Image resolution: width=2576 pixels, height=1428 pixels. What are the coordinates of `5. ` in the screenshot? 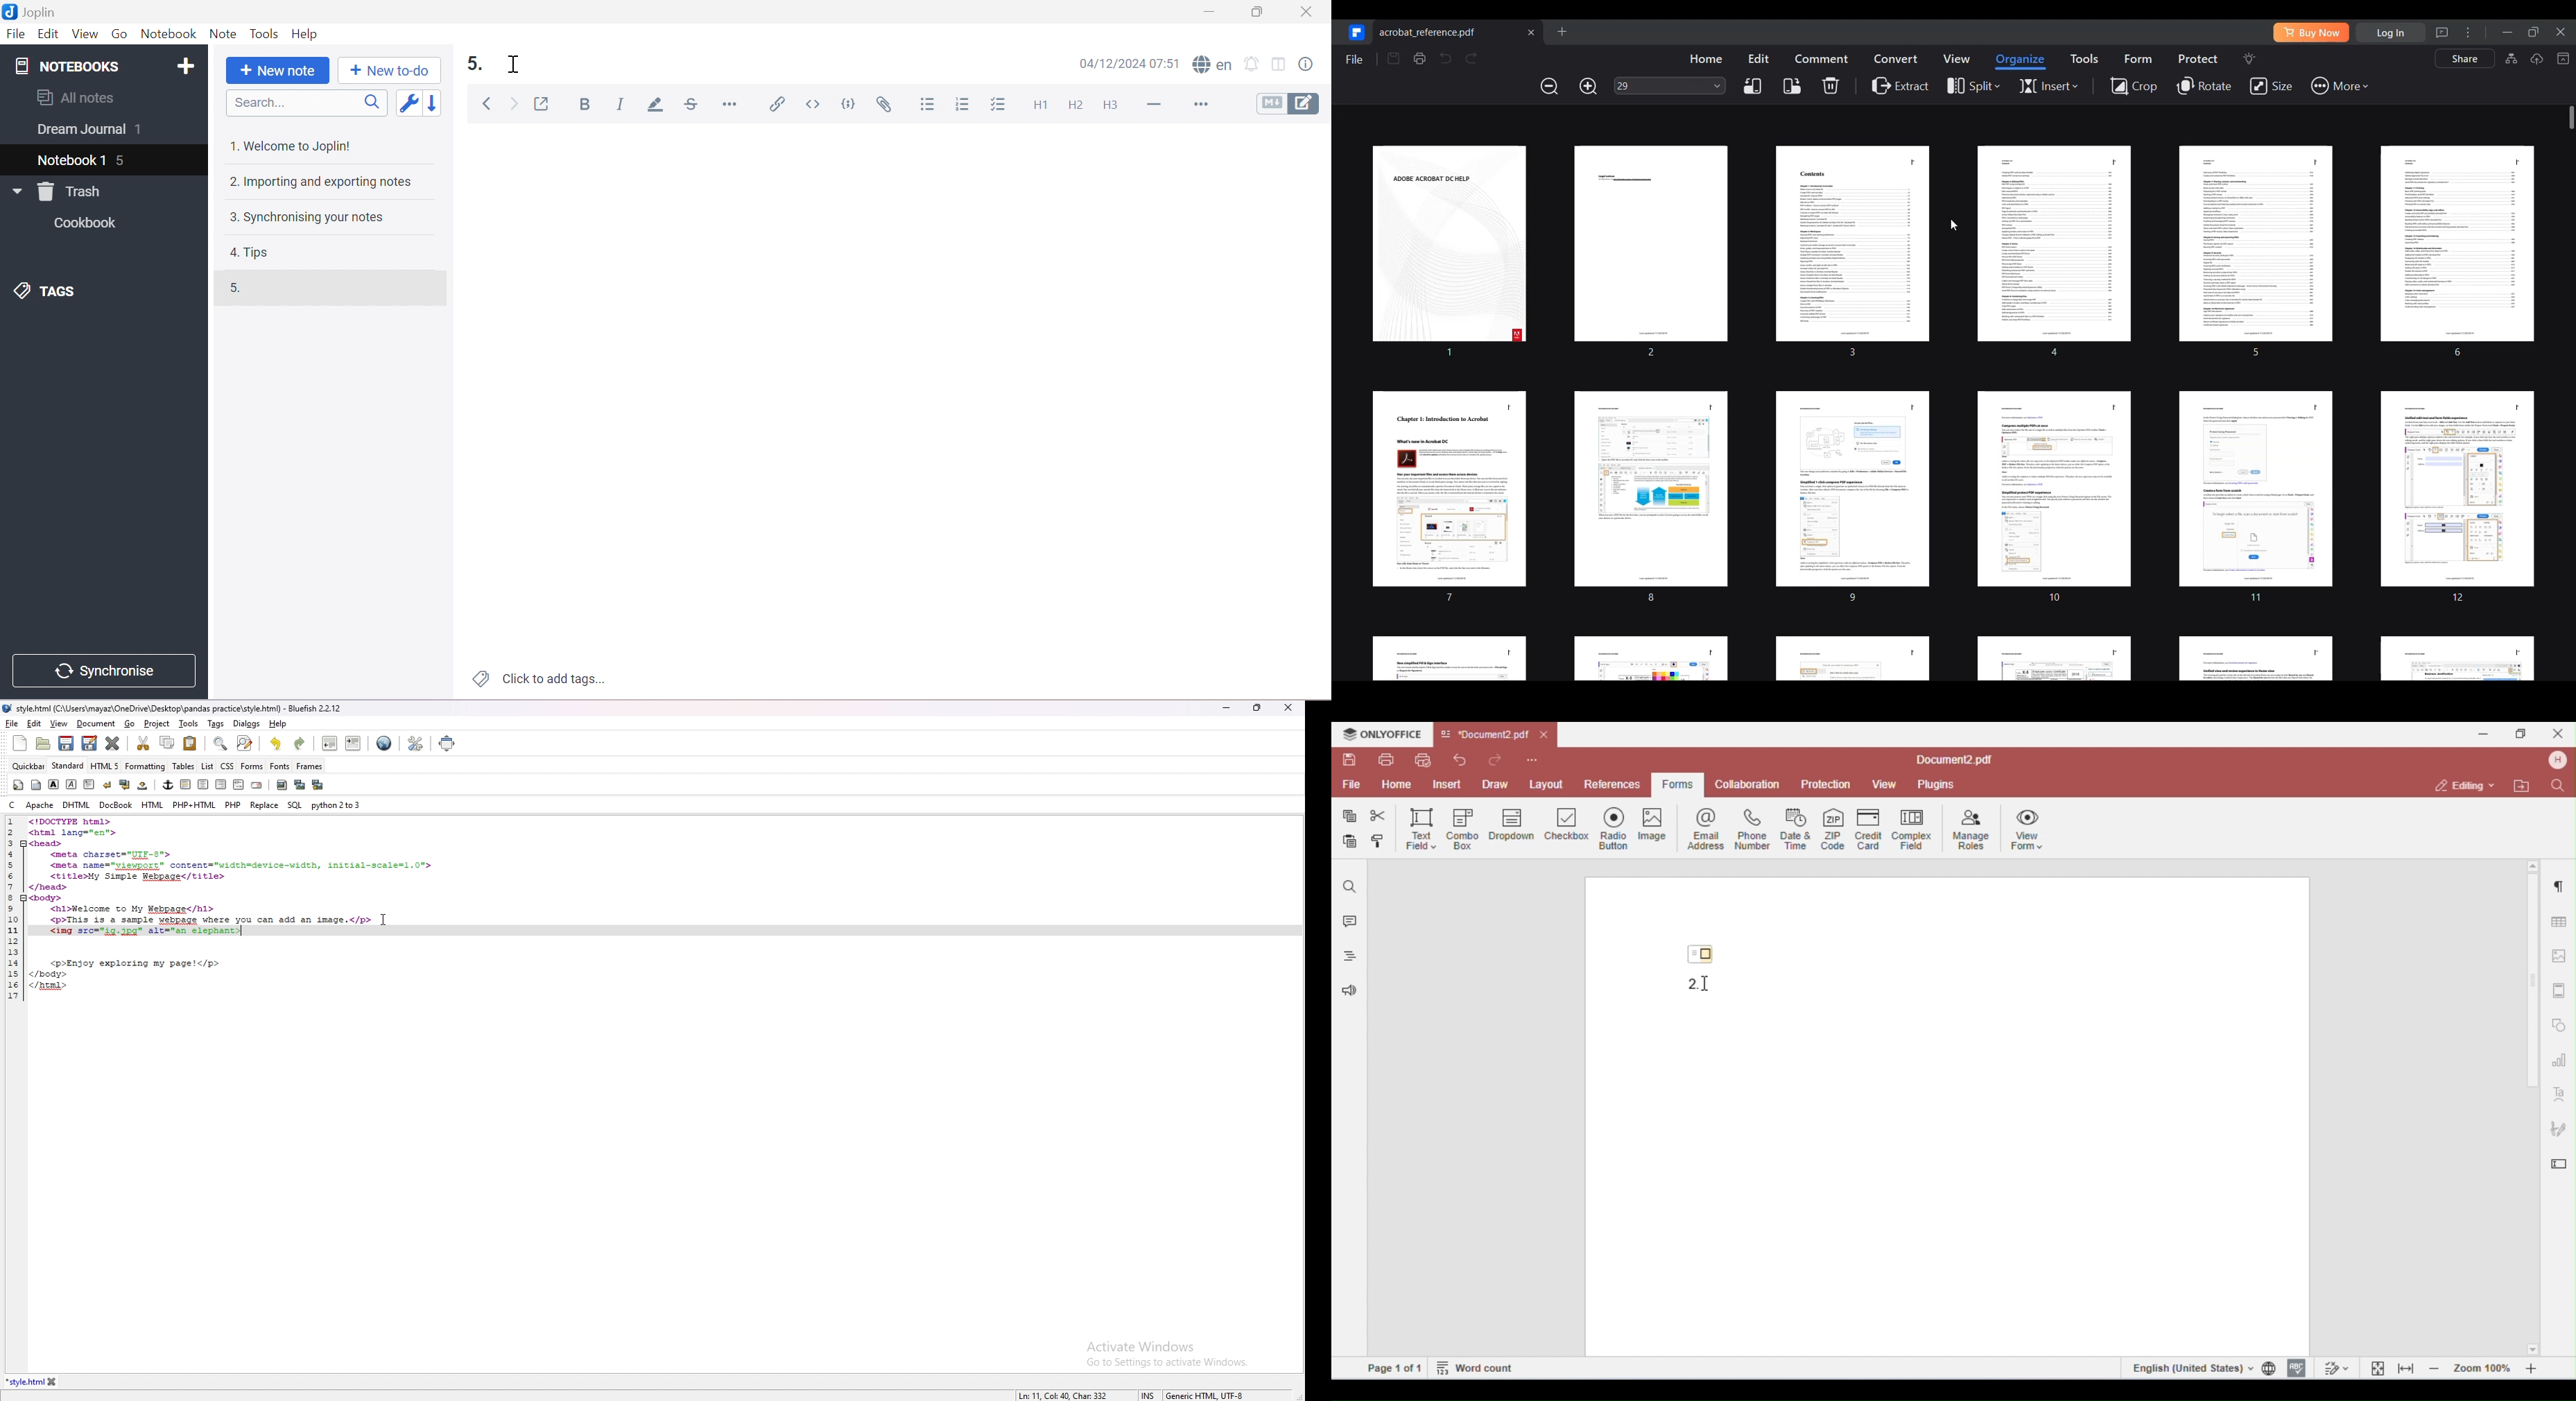 It's located at (239, 289).